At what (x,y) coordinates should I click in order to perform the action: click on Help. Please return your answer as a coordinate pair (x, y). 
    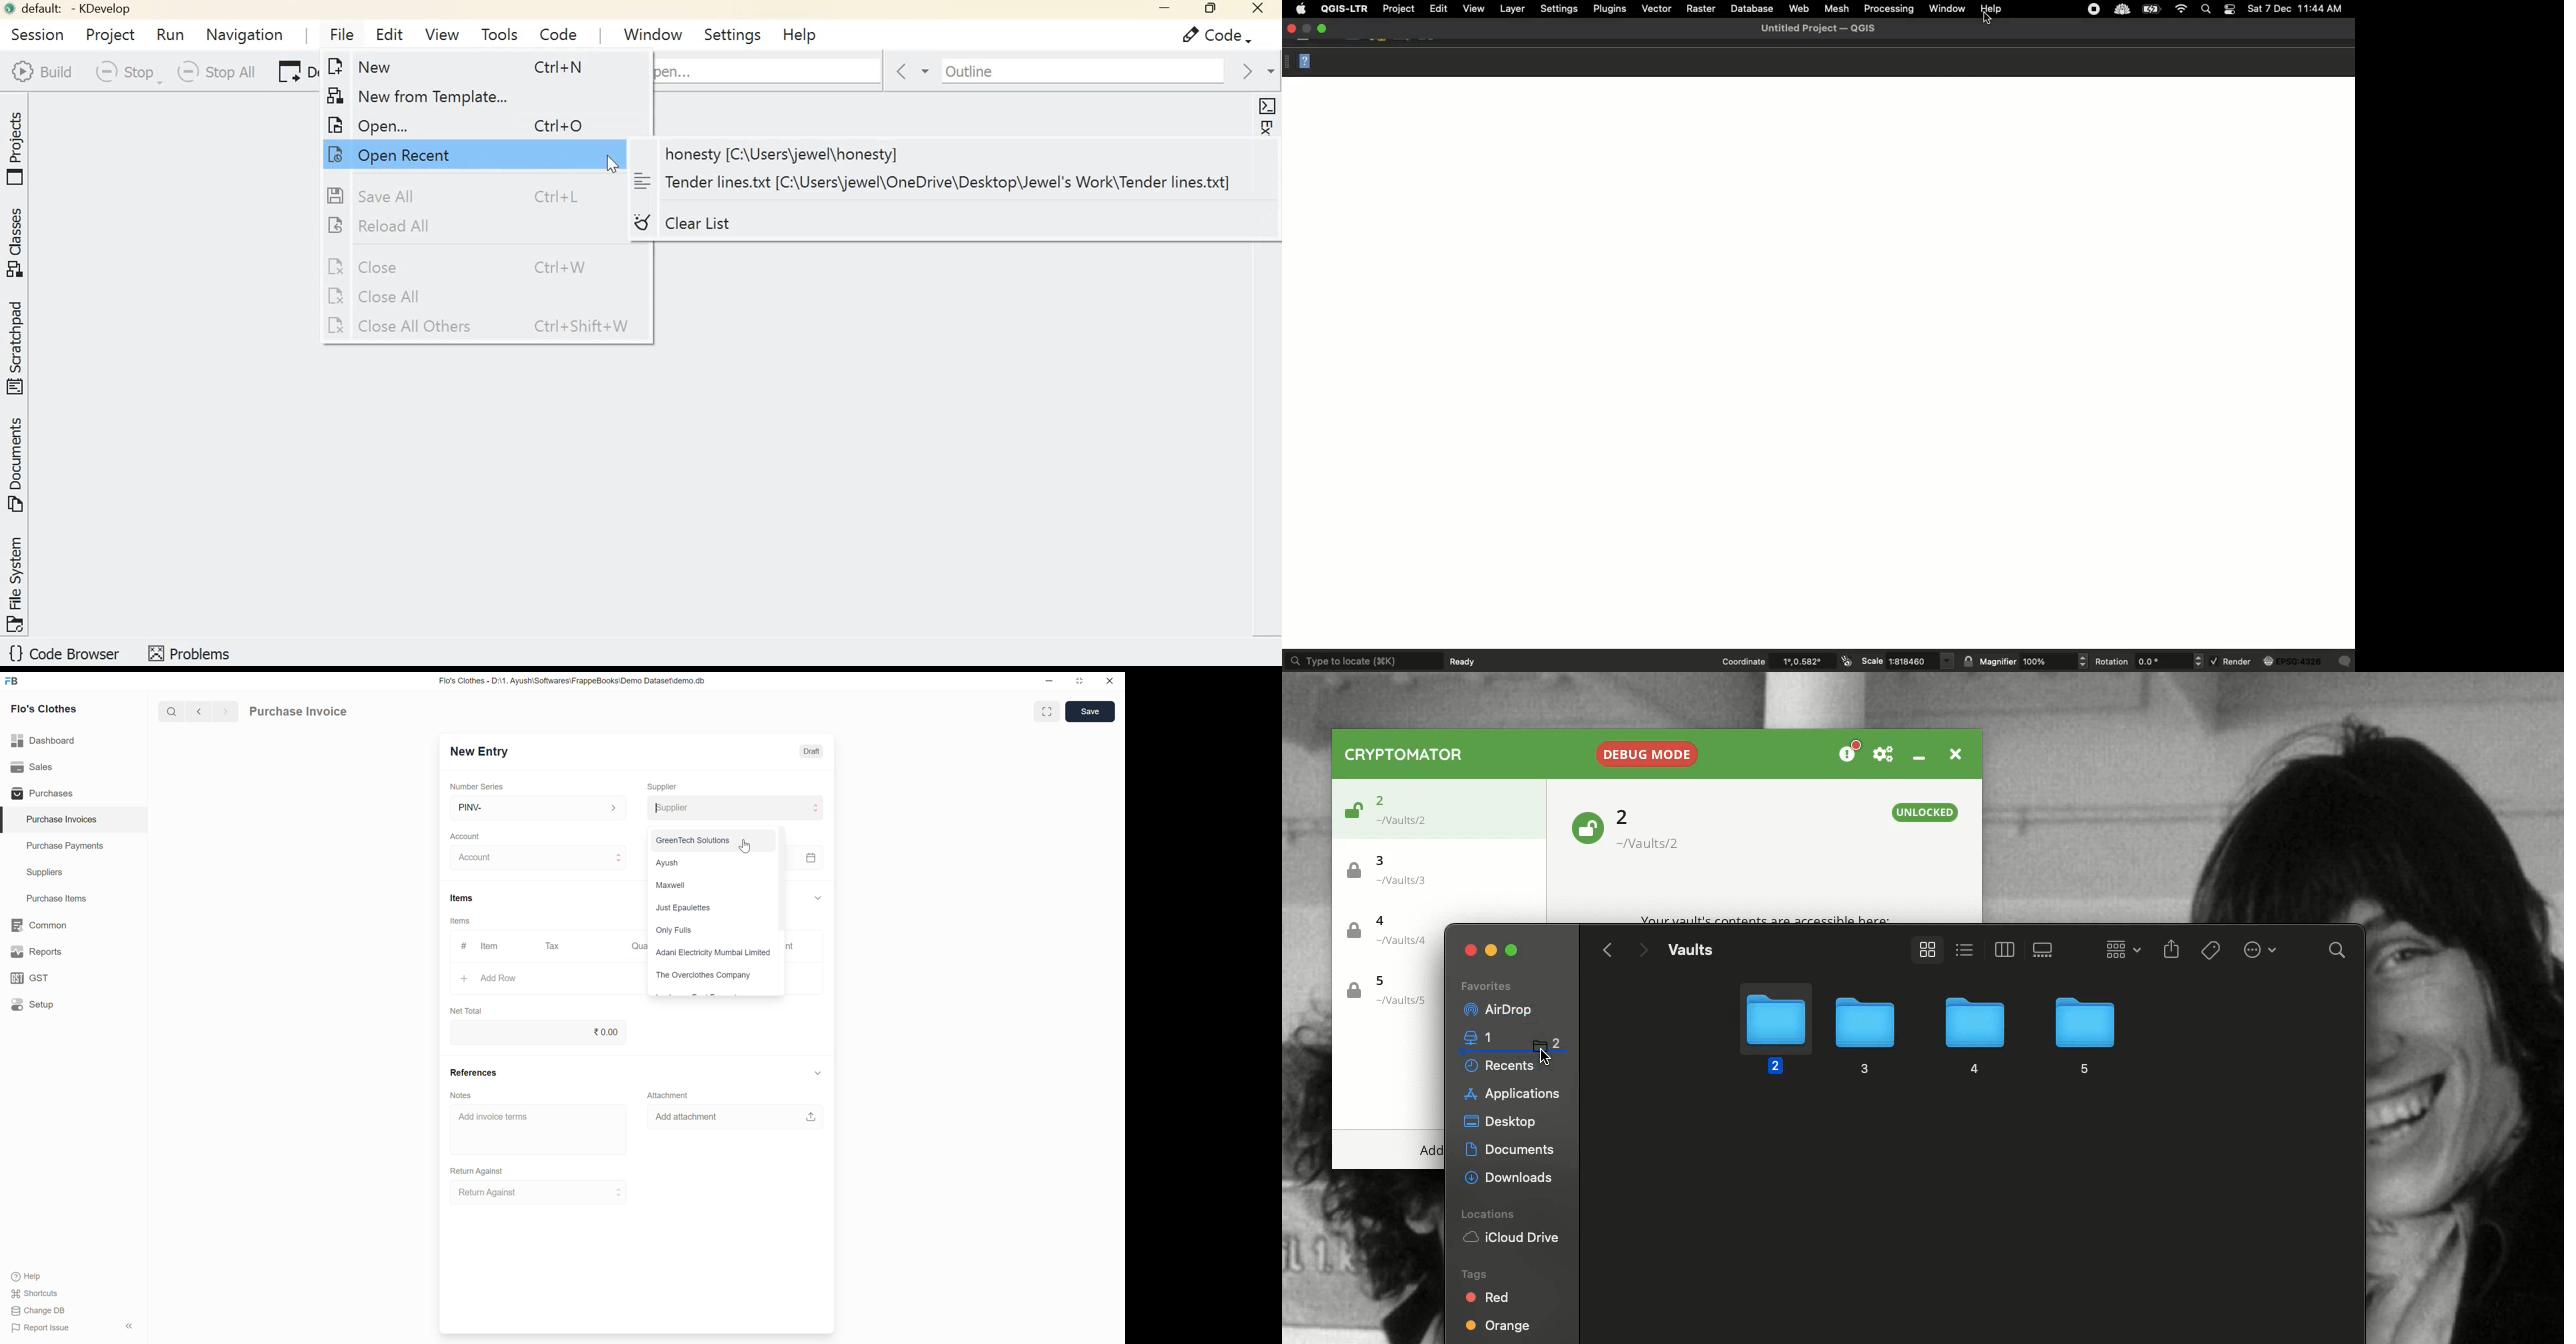
    Looking at the image, I should click on (29, 1277).